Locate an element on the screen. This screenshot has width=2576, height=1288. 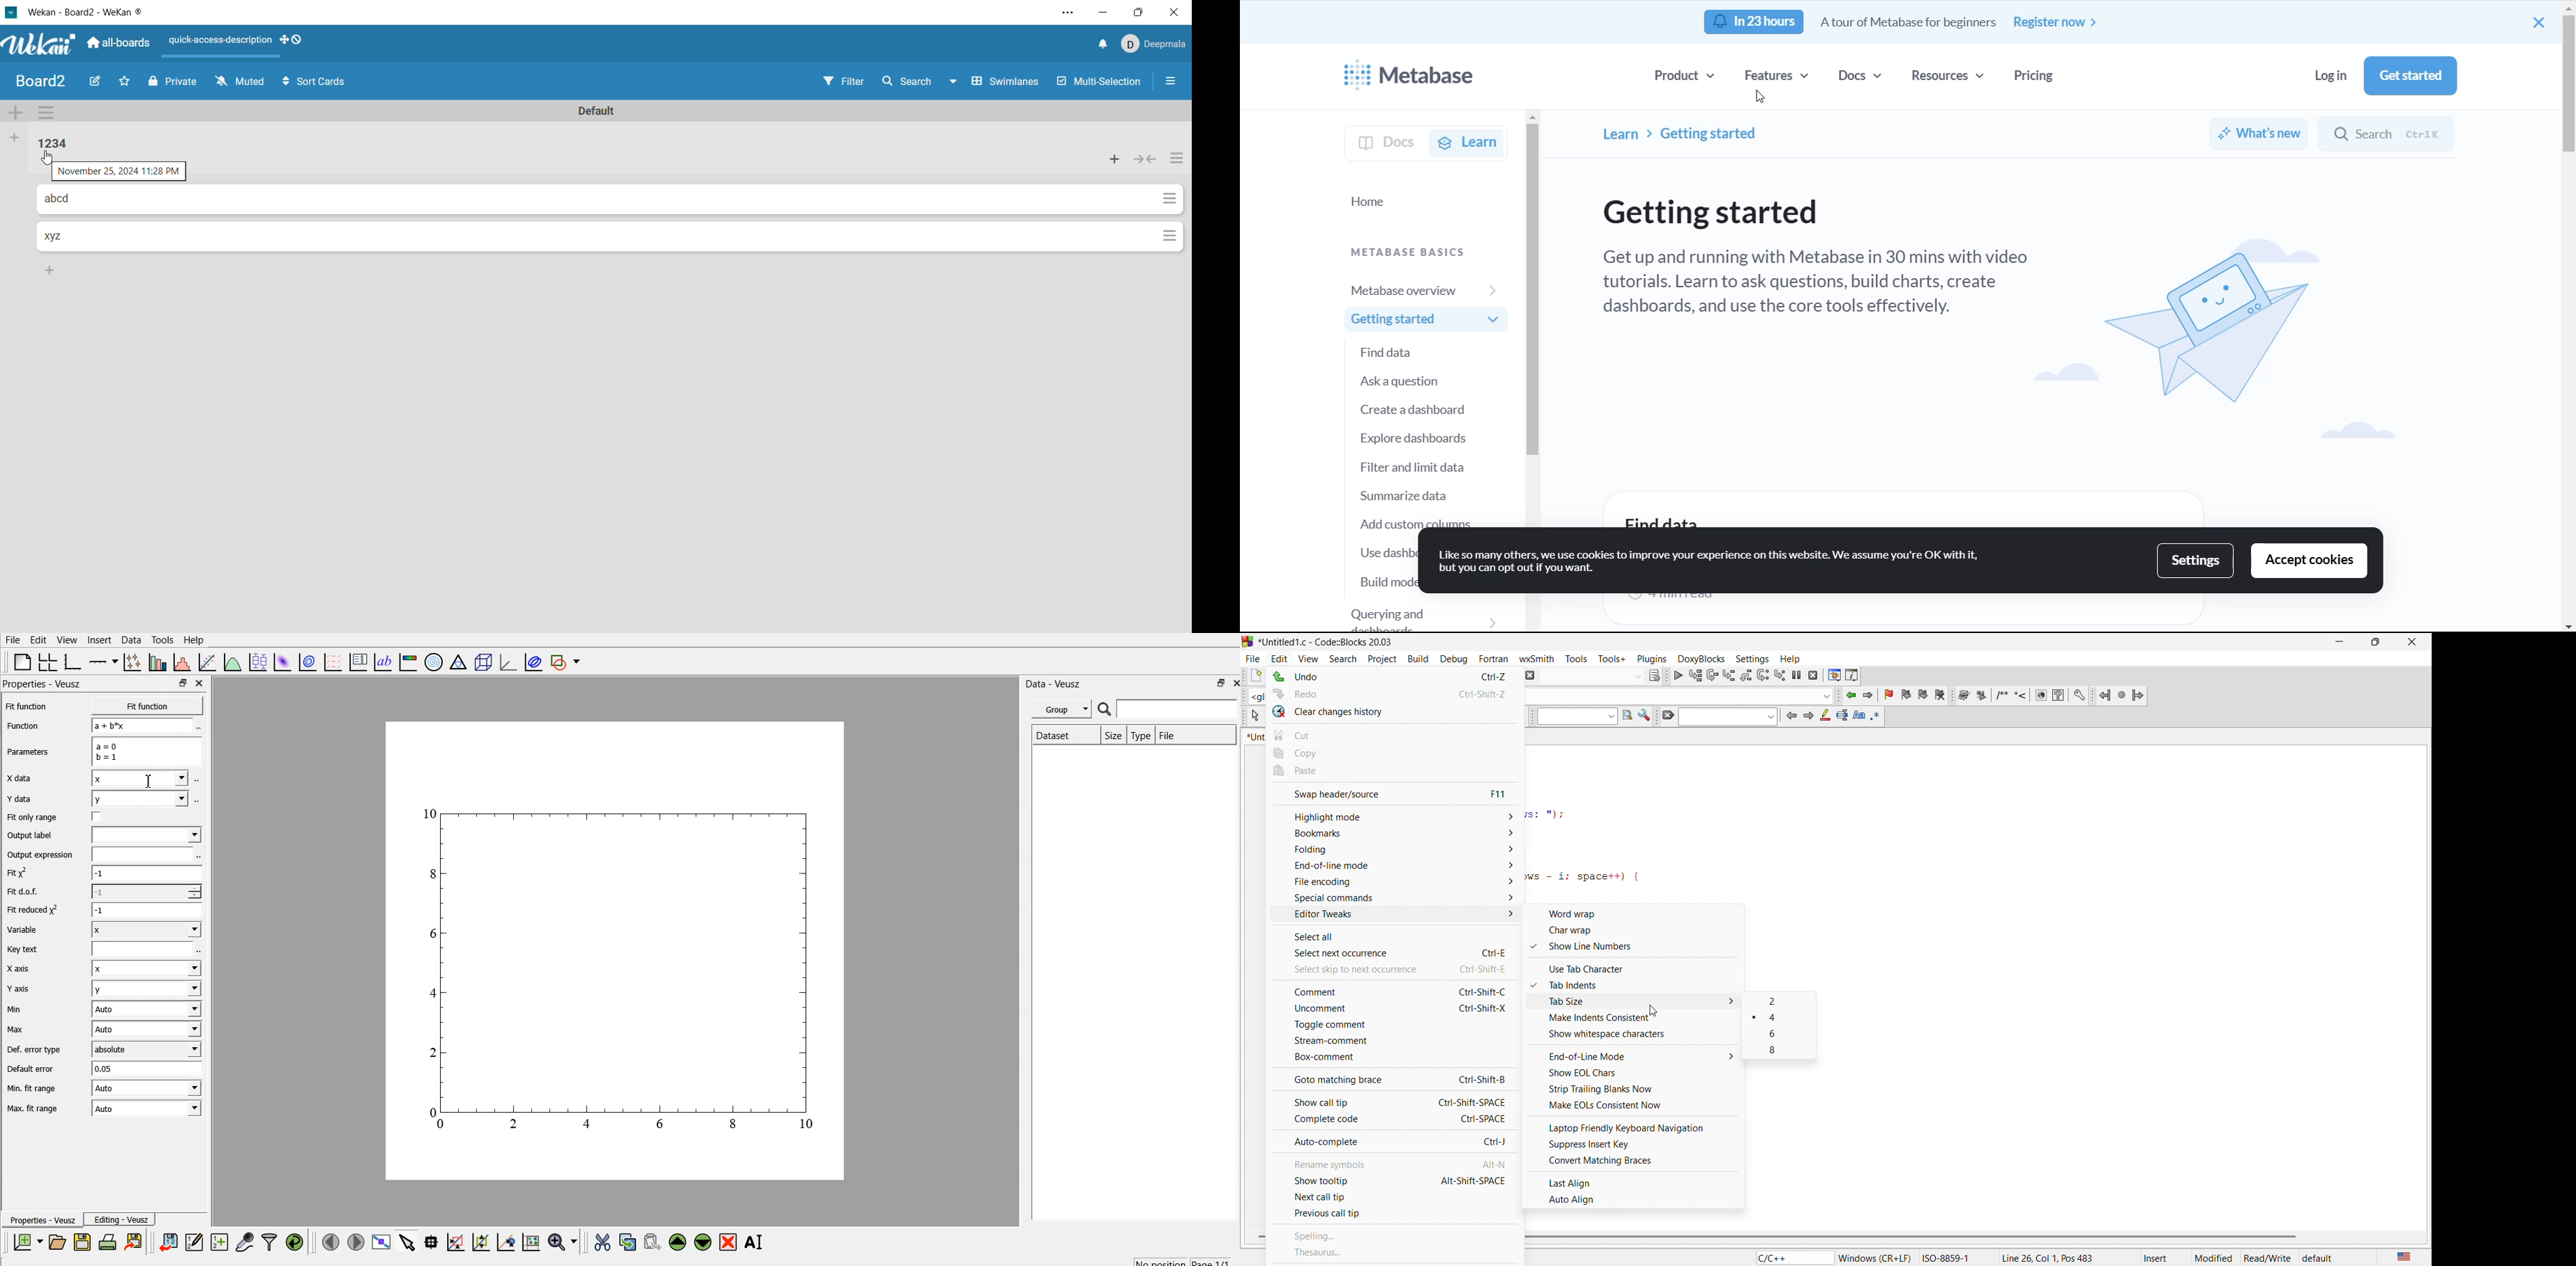
print is located at coordinates (108, 1243).